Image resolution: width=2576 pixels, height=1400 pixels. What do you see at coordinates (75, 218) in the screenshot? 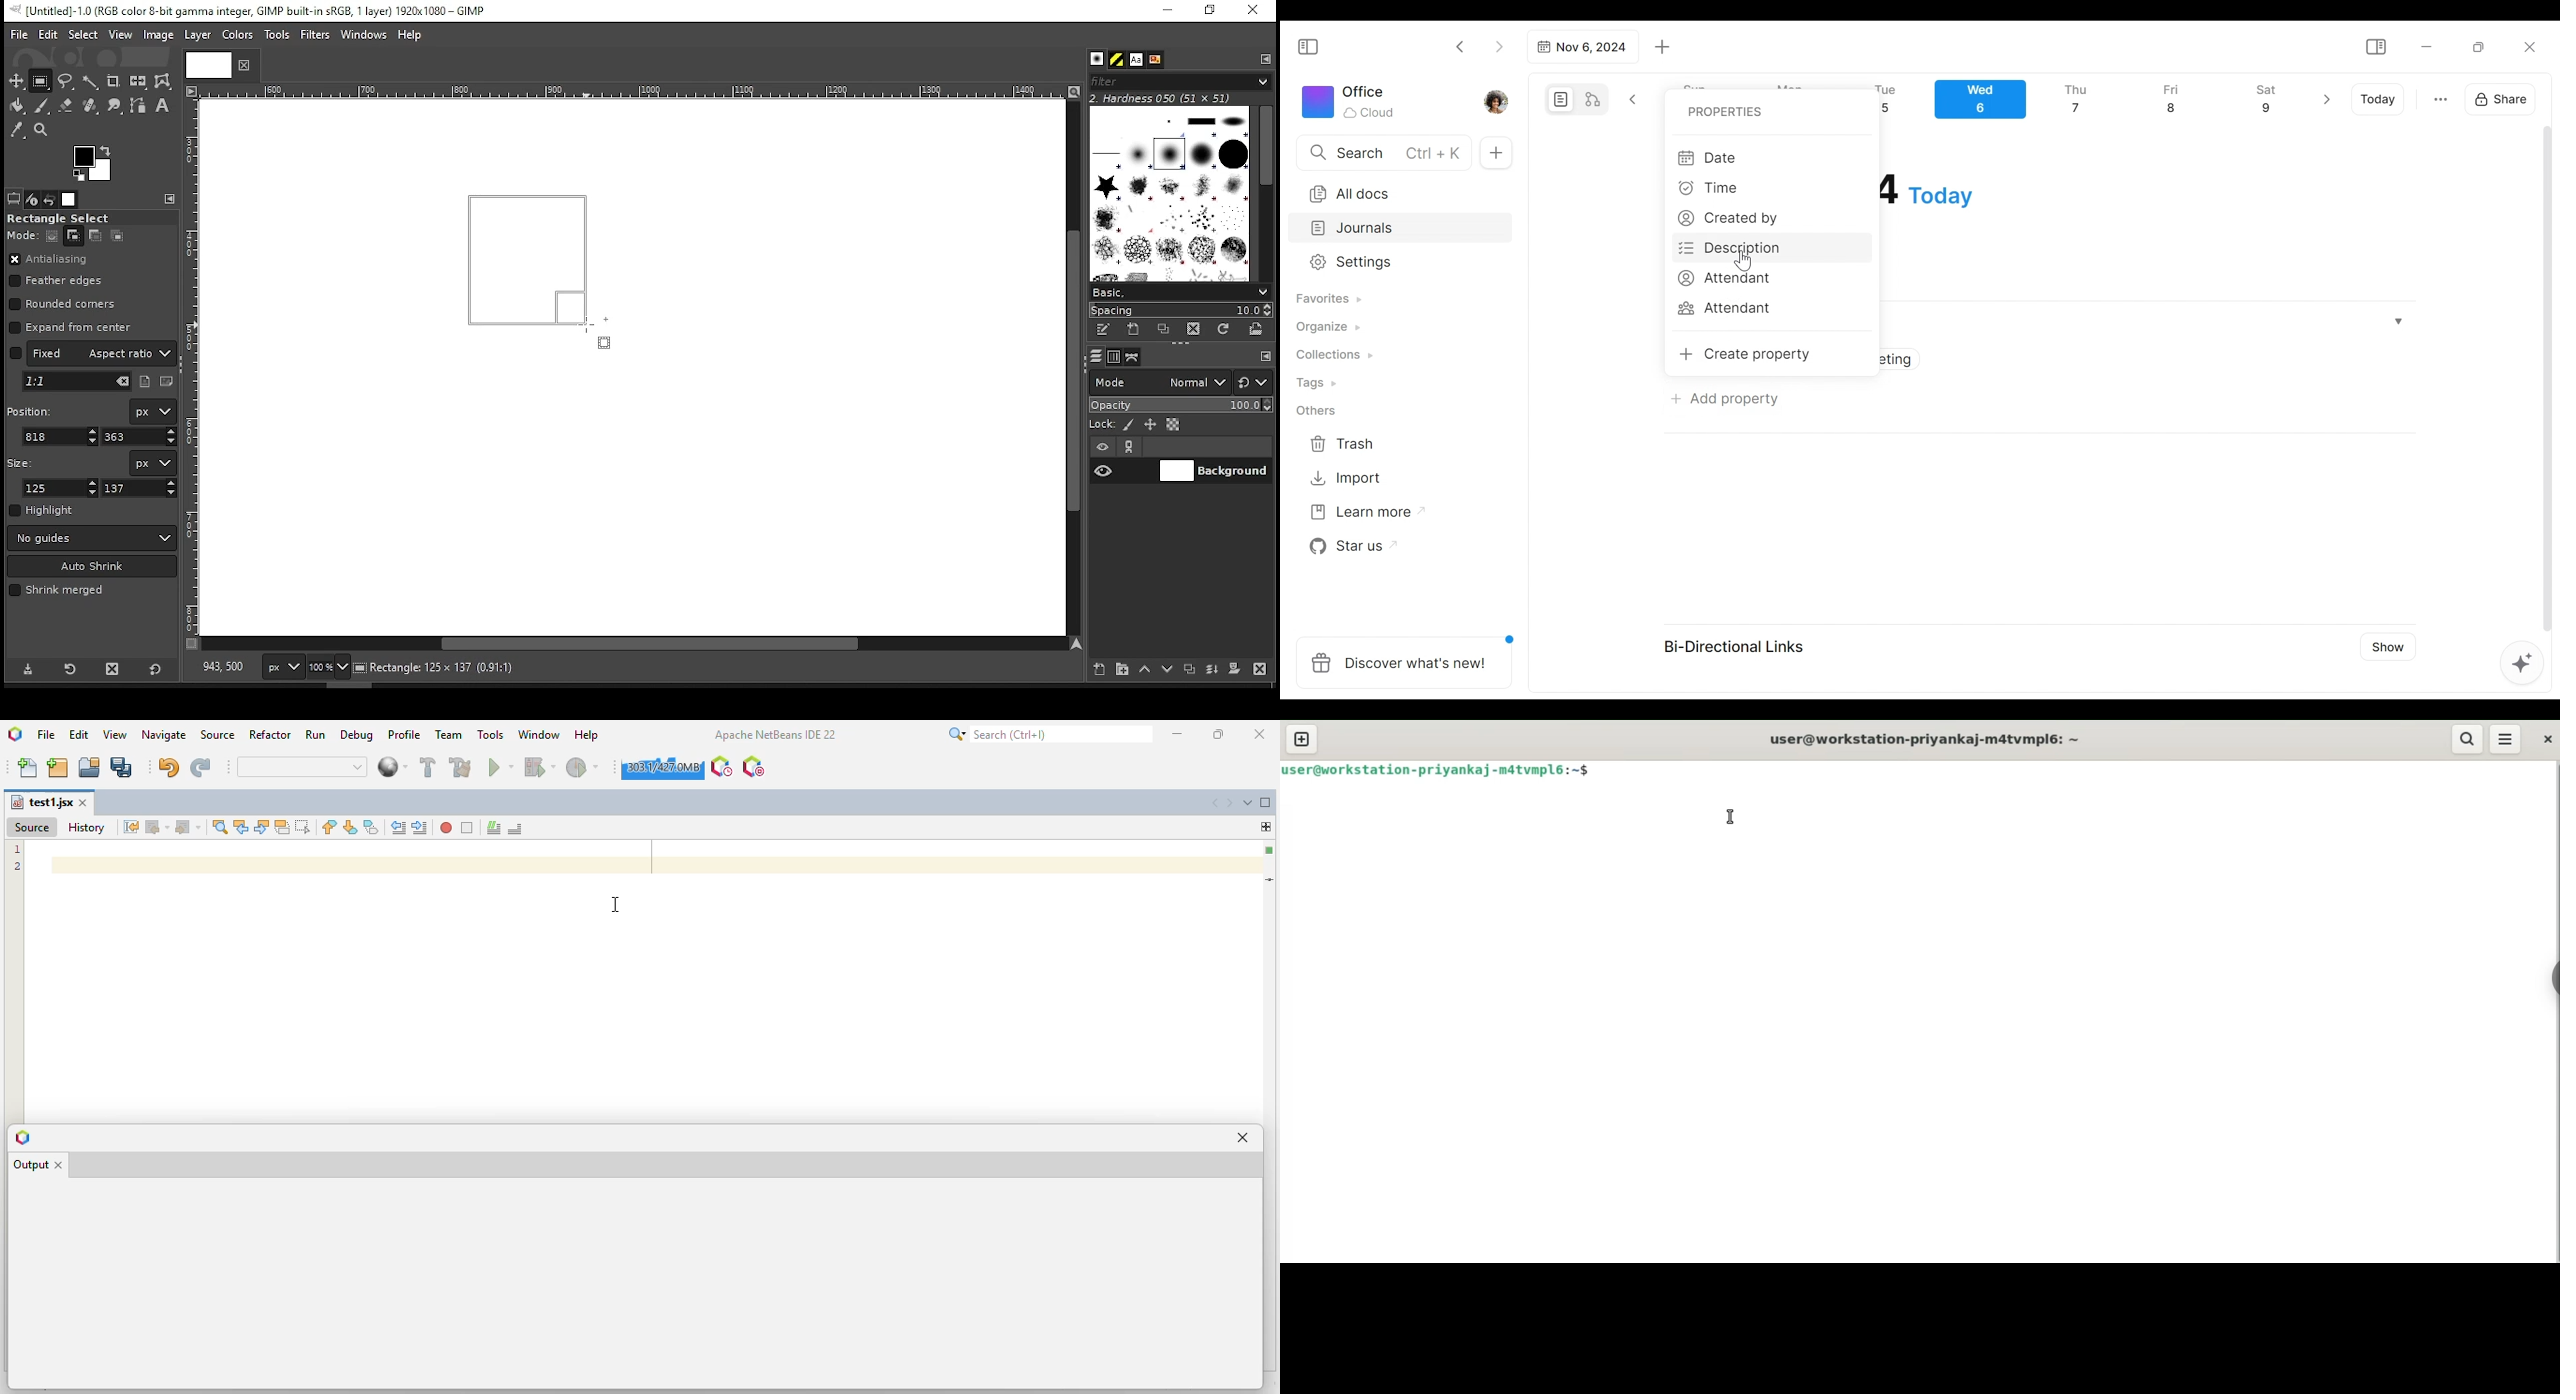
I see `rectangle select` at bounding box center [75, 218].